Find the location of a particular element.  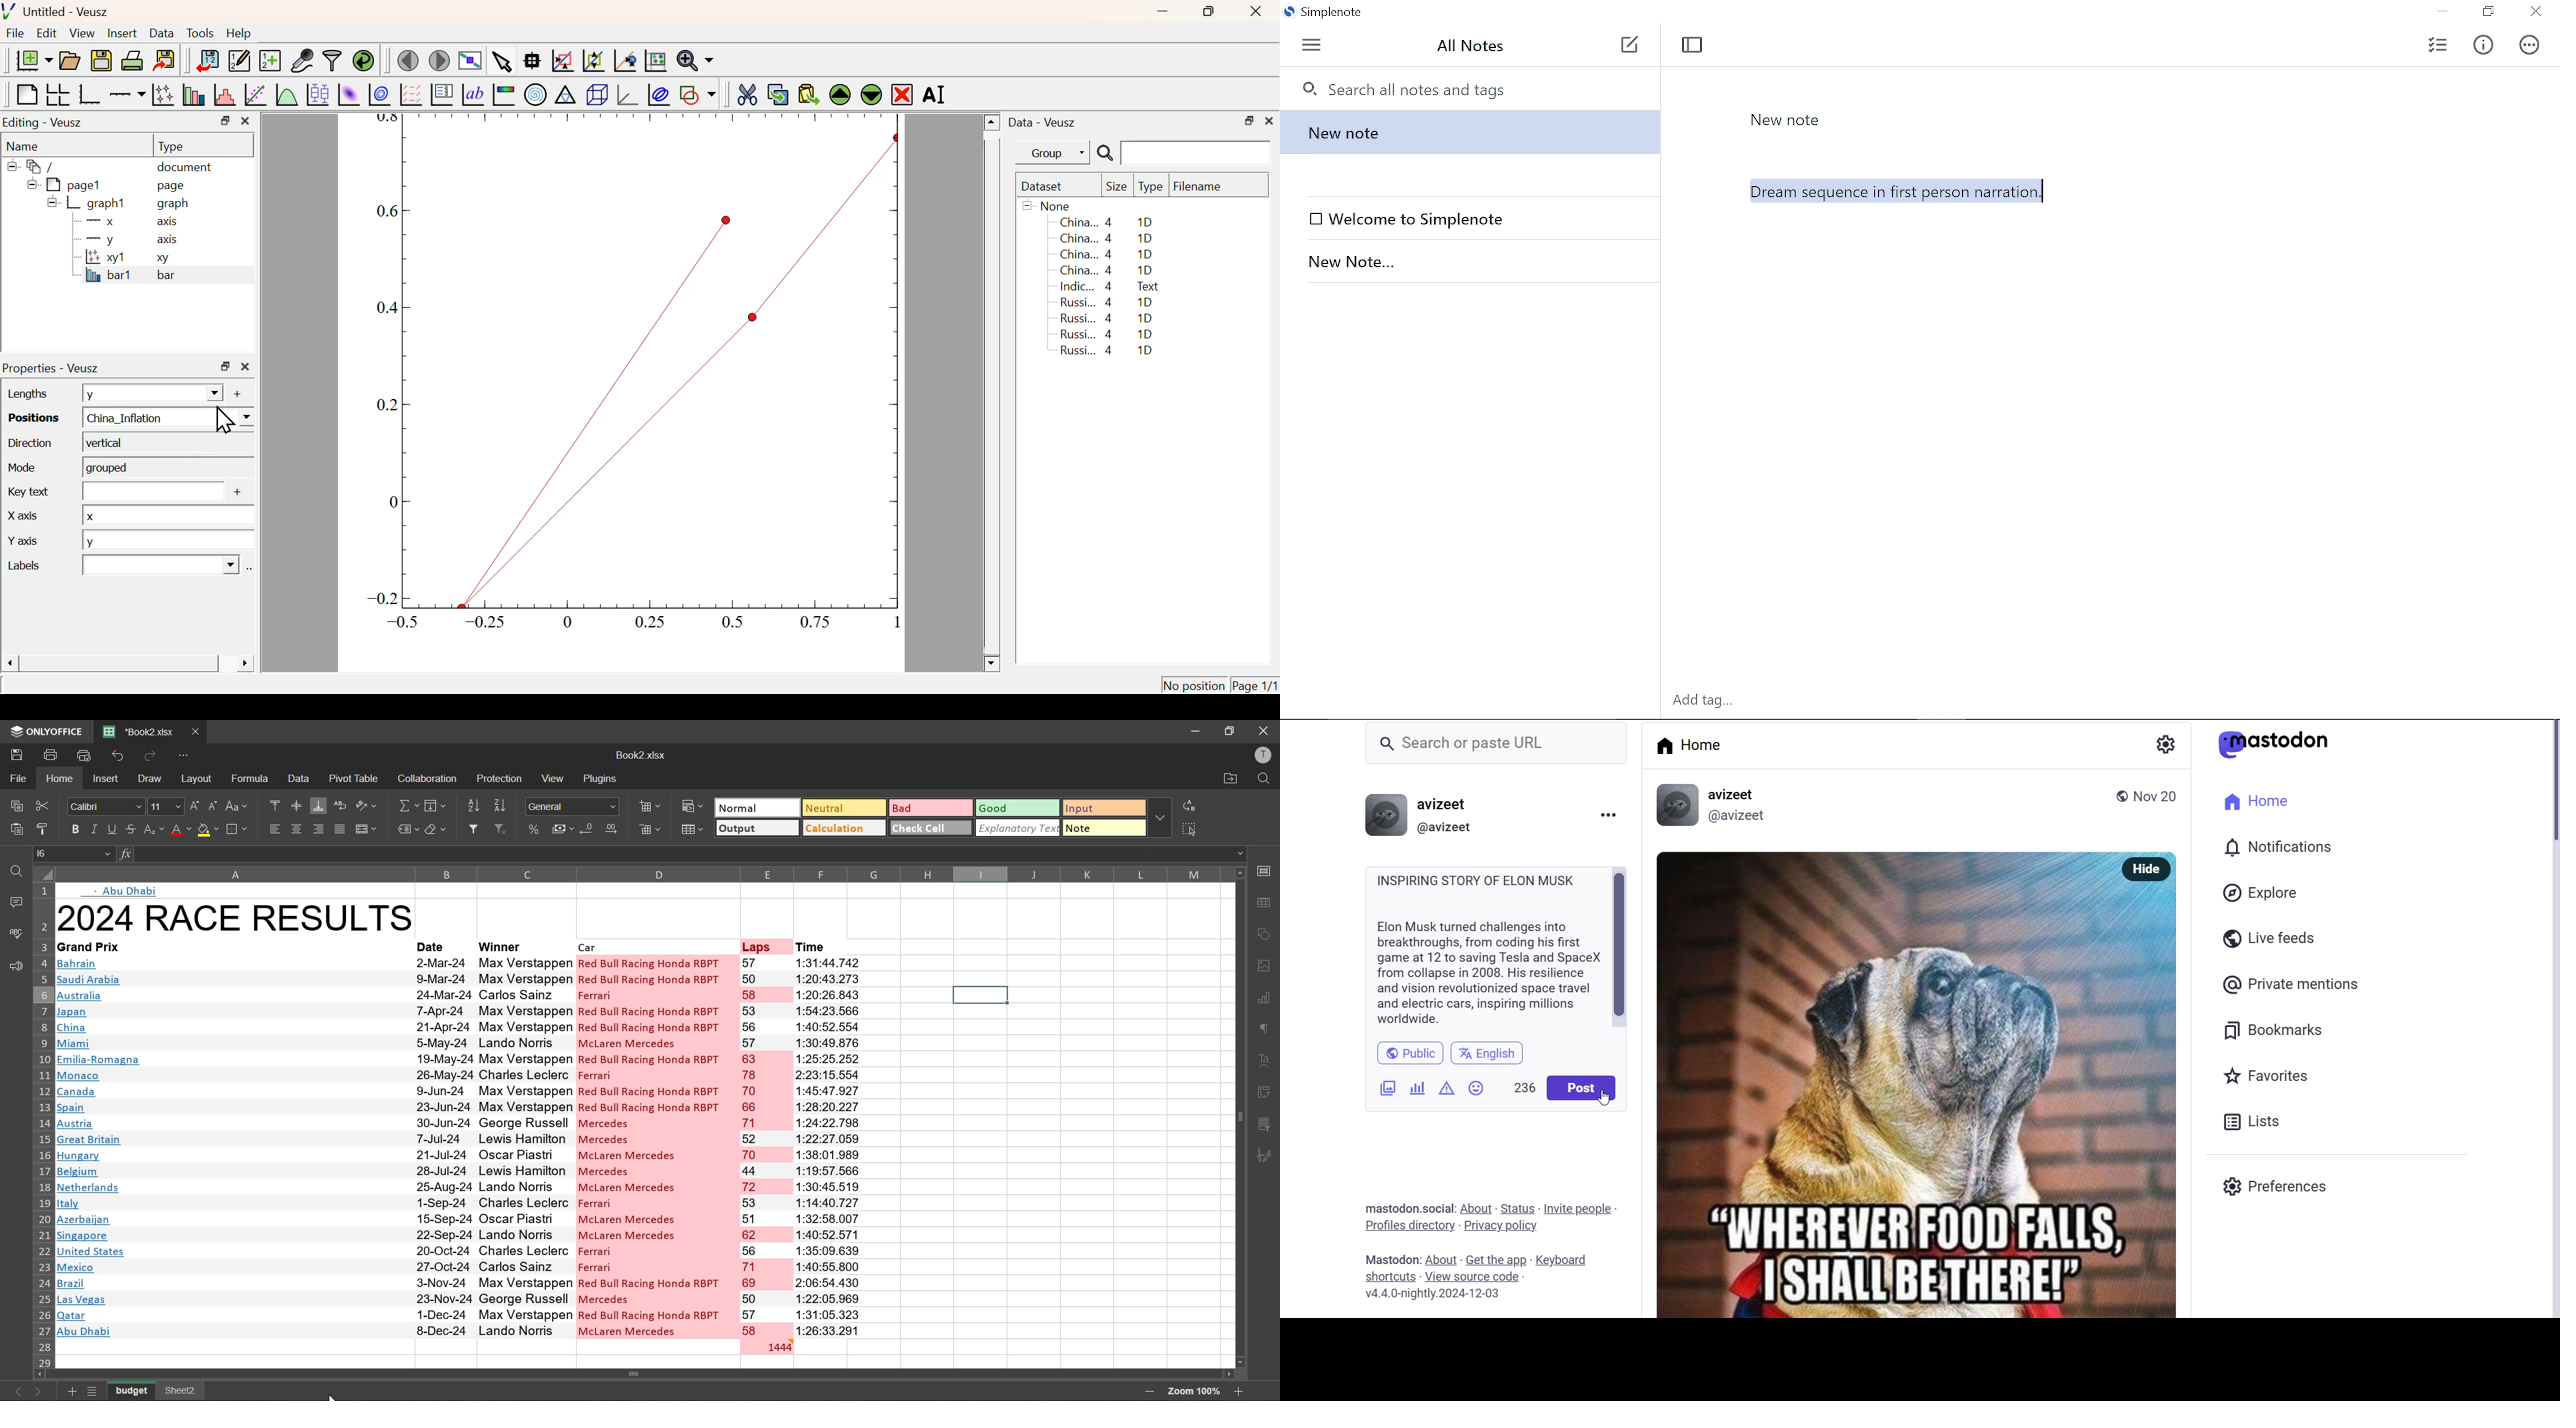

Y axis is located at coordinates (29, 543).